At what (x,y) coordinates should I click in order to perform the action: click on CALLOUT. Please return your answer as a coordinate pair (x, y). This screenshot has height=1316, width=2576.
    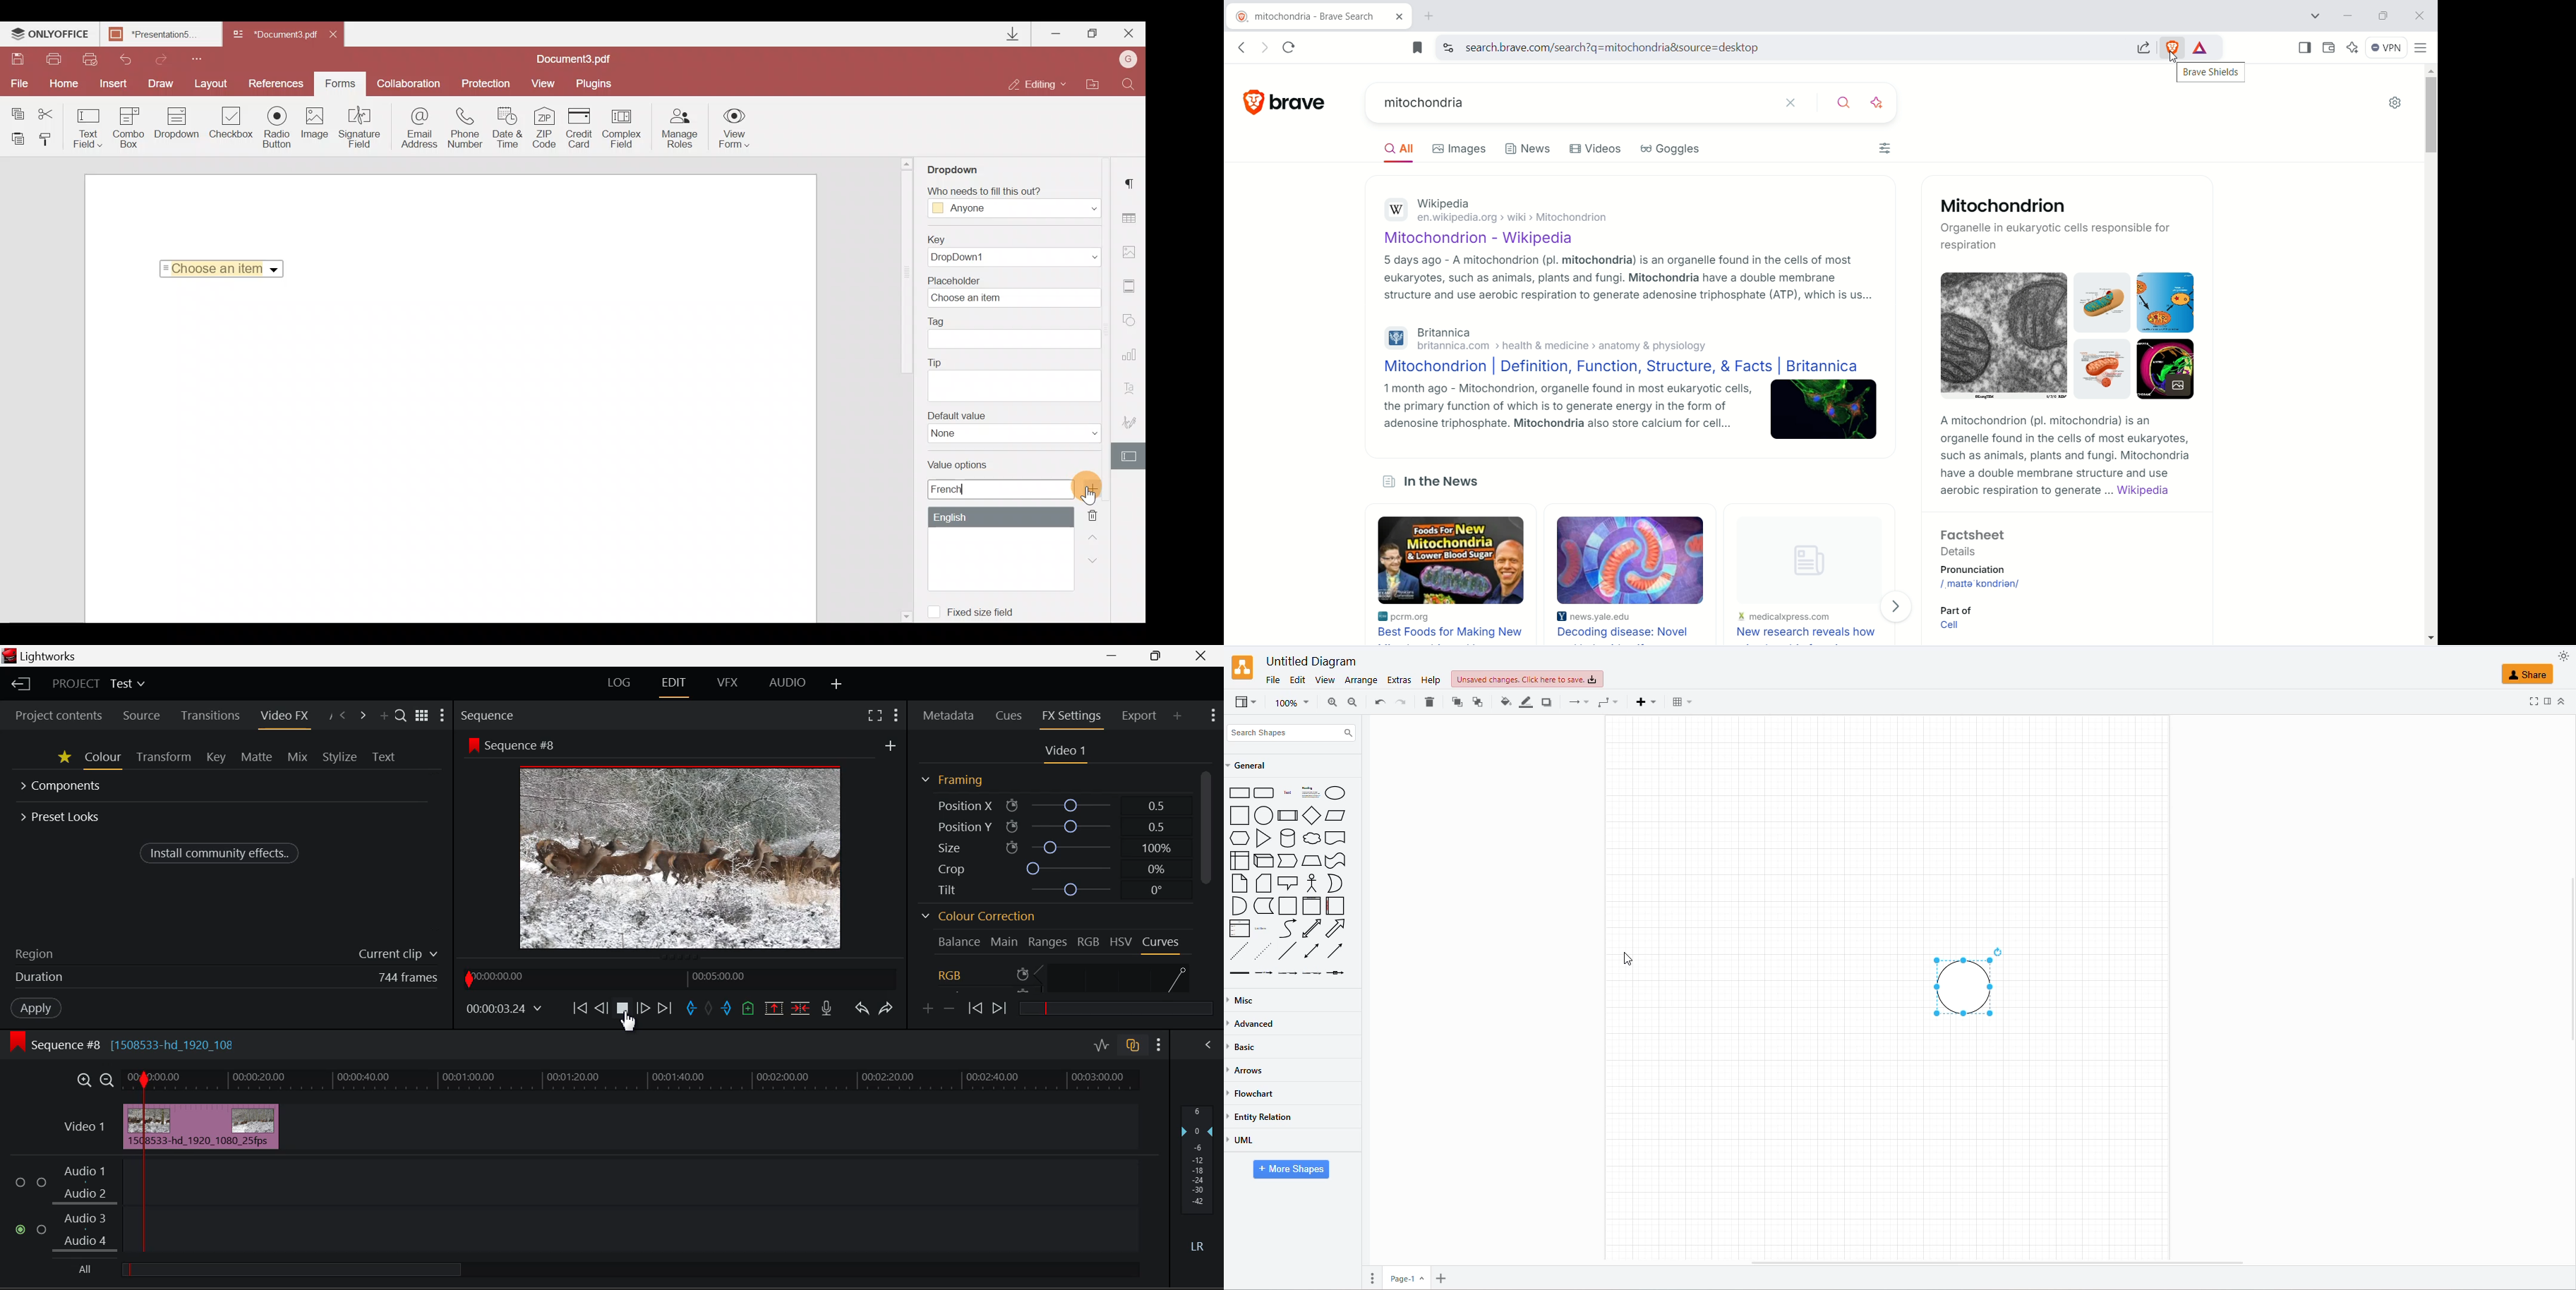
    Looking at the image, I should click on (1287, 884).